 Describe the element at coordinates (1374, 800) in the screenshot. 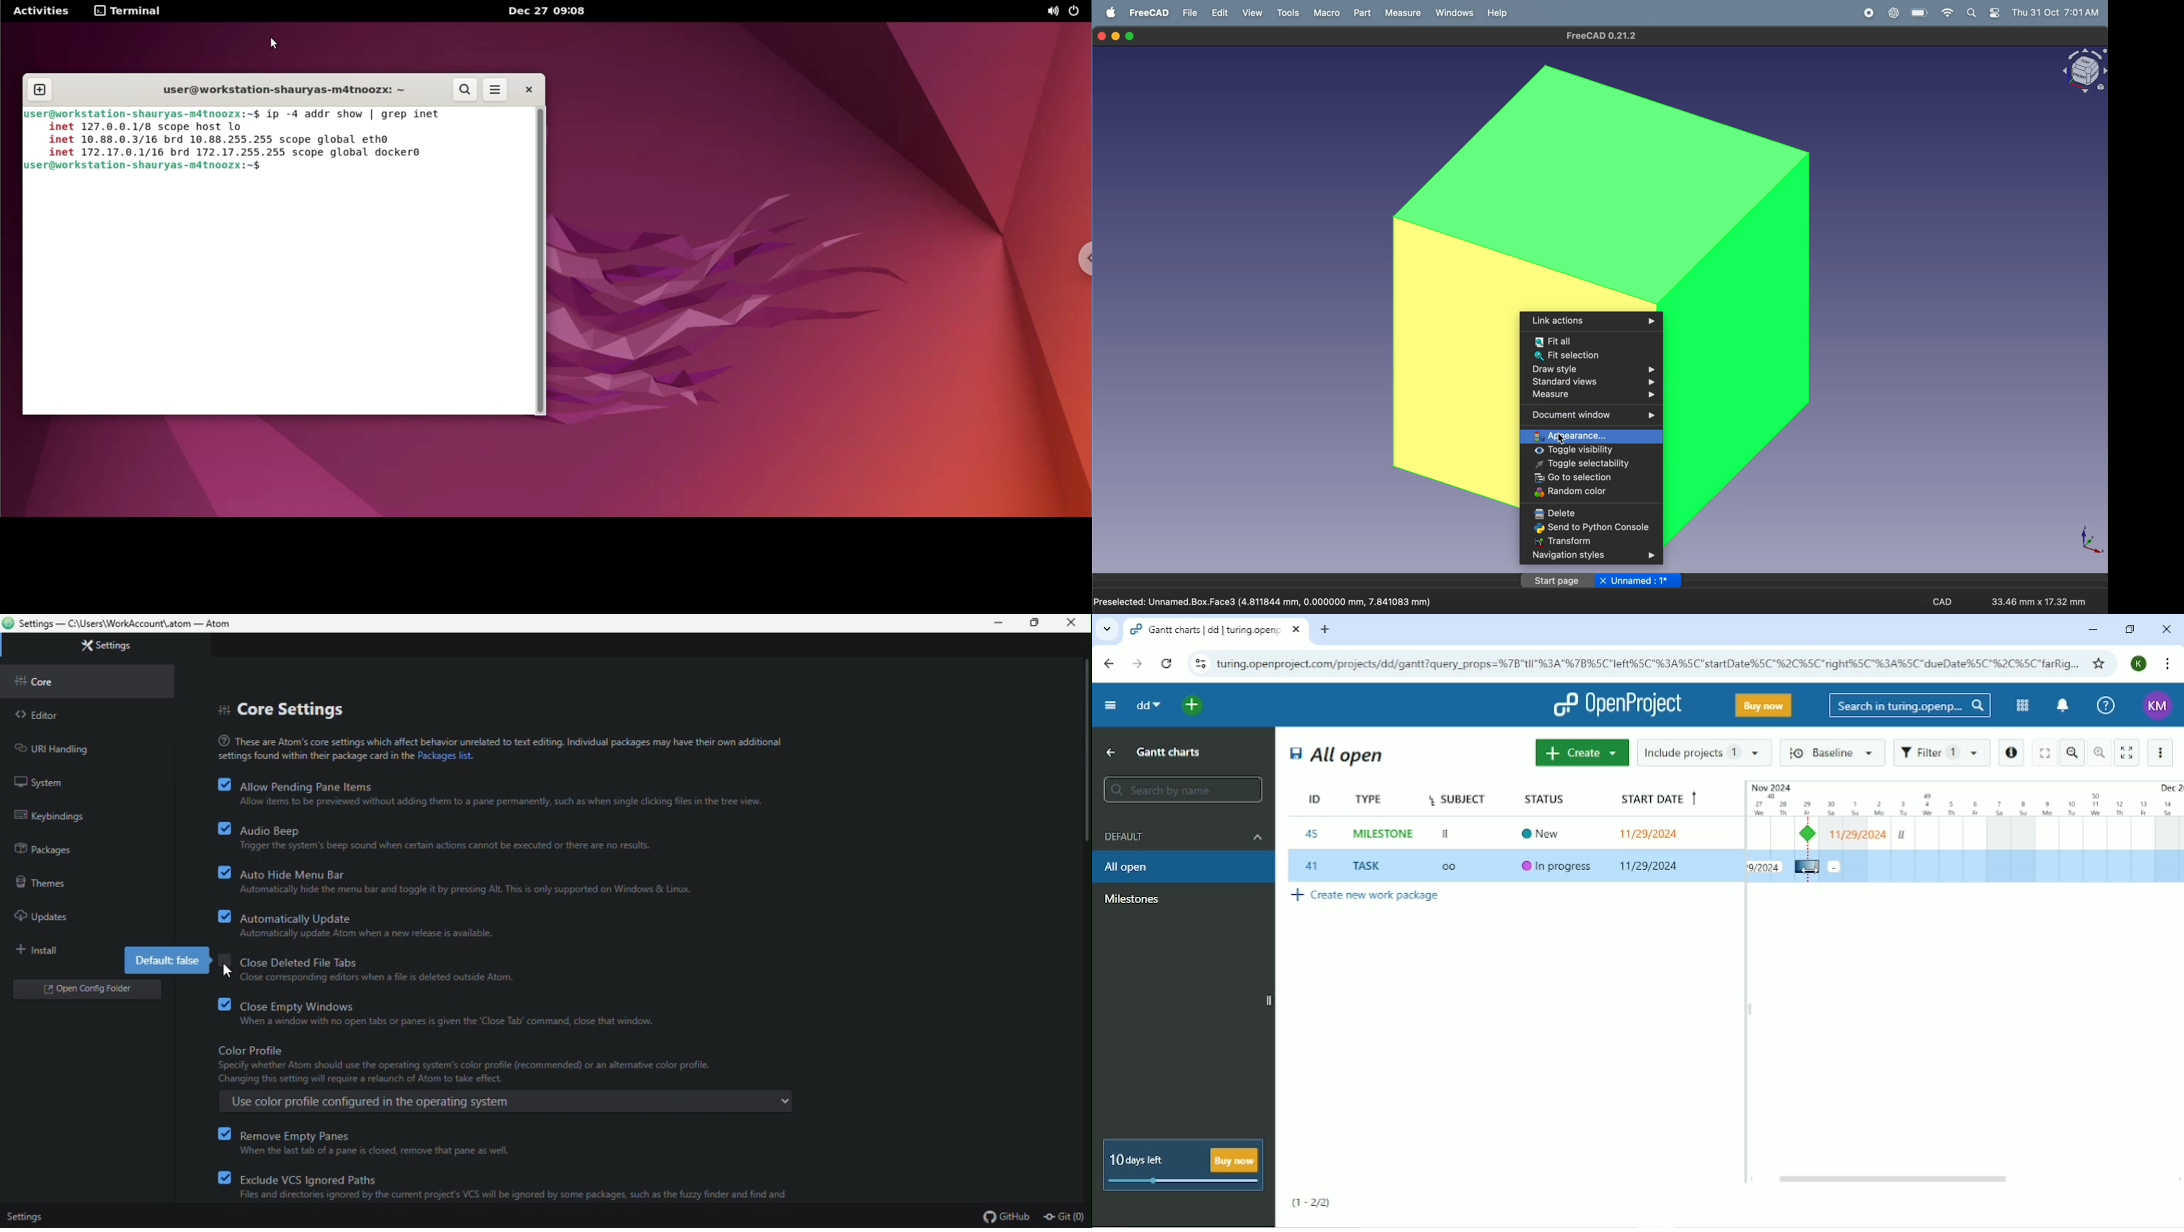

I see `Type` at that location.